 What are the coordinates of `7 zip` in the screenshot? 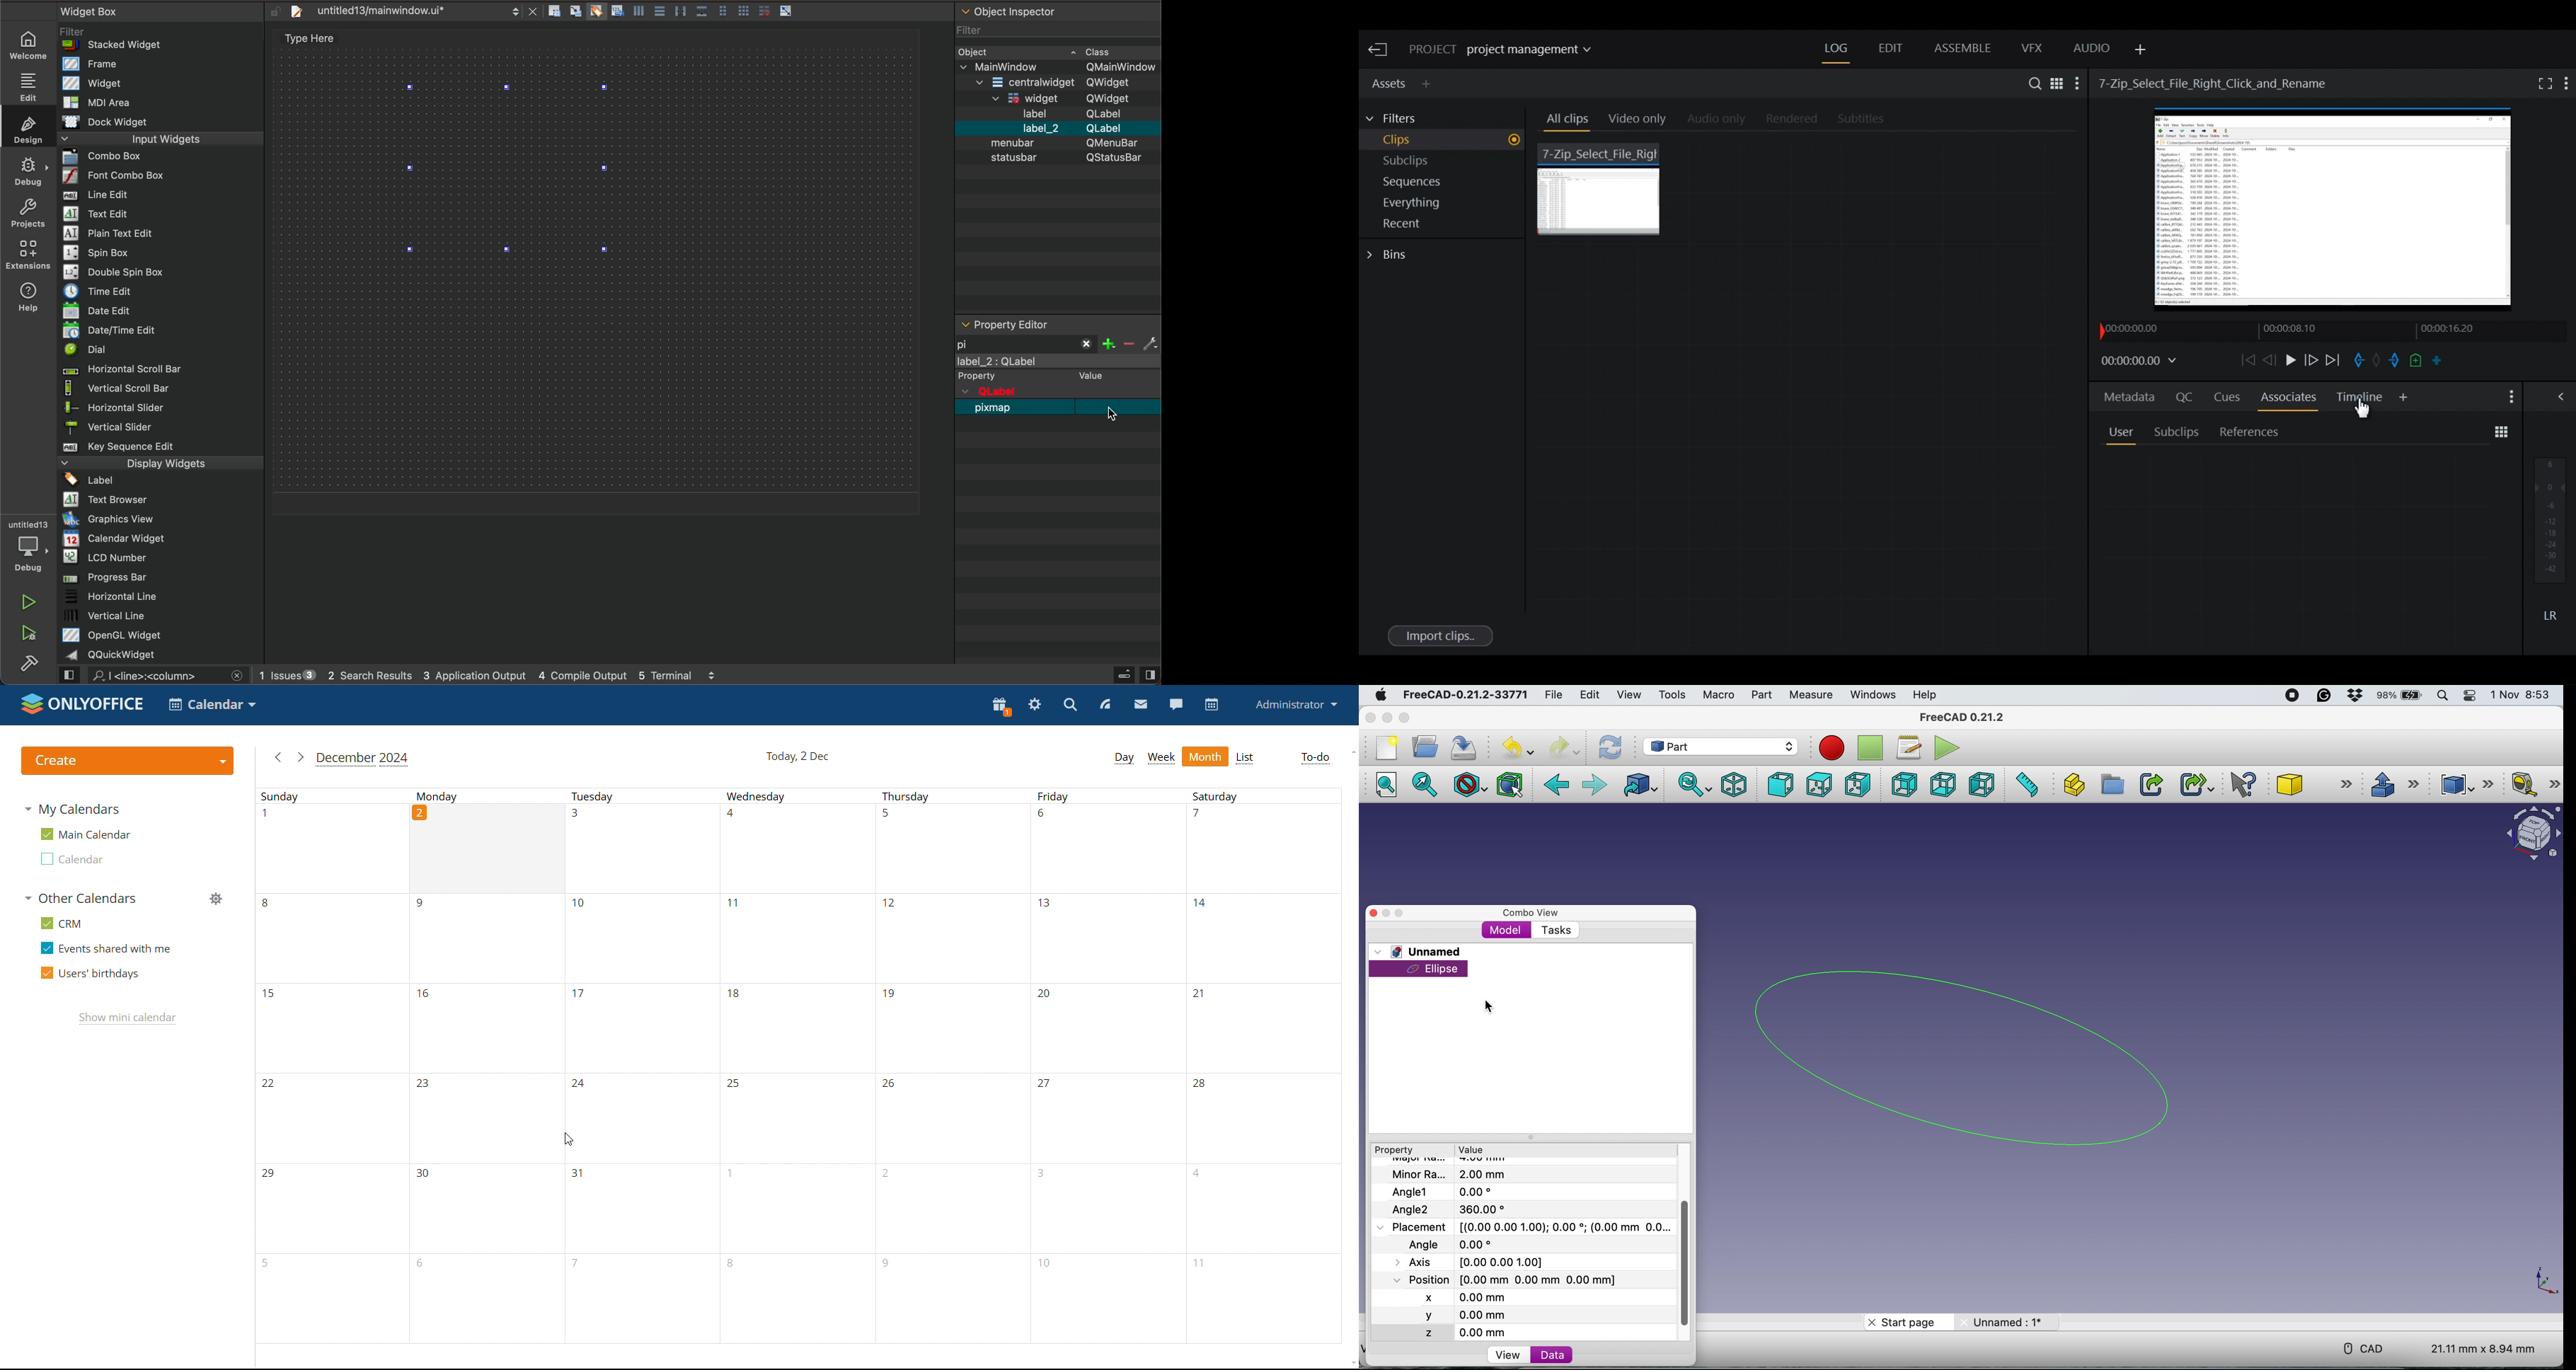 It's located at (1602, 188).